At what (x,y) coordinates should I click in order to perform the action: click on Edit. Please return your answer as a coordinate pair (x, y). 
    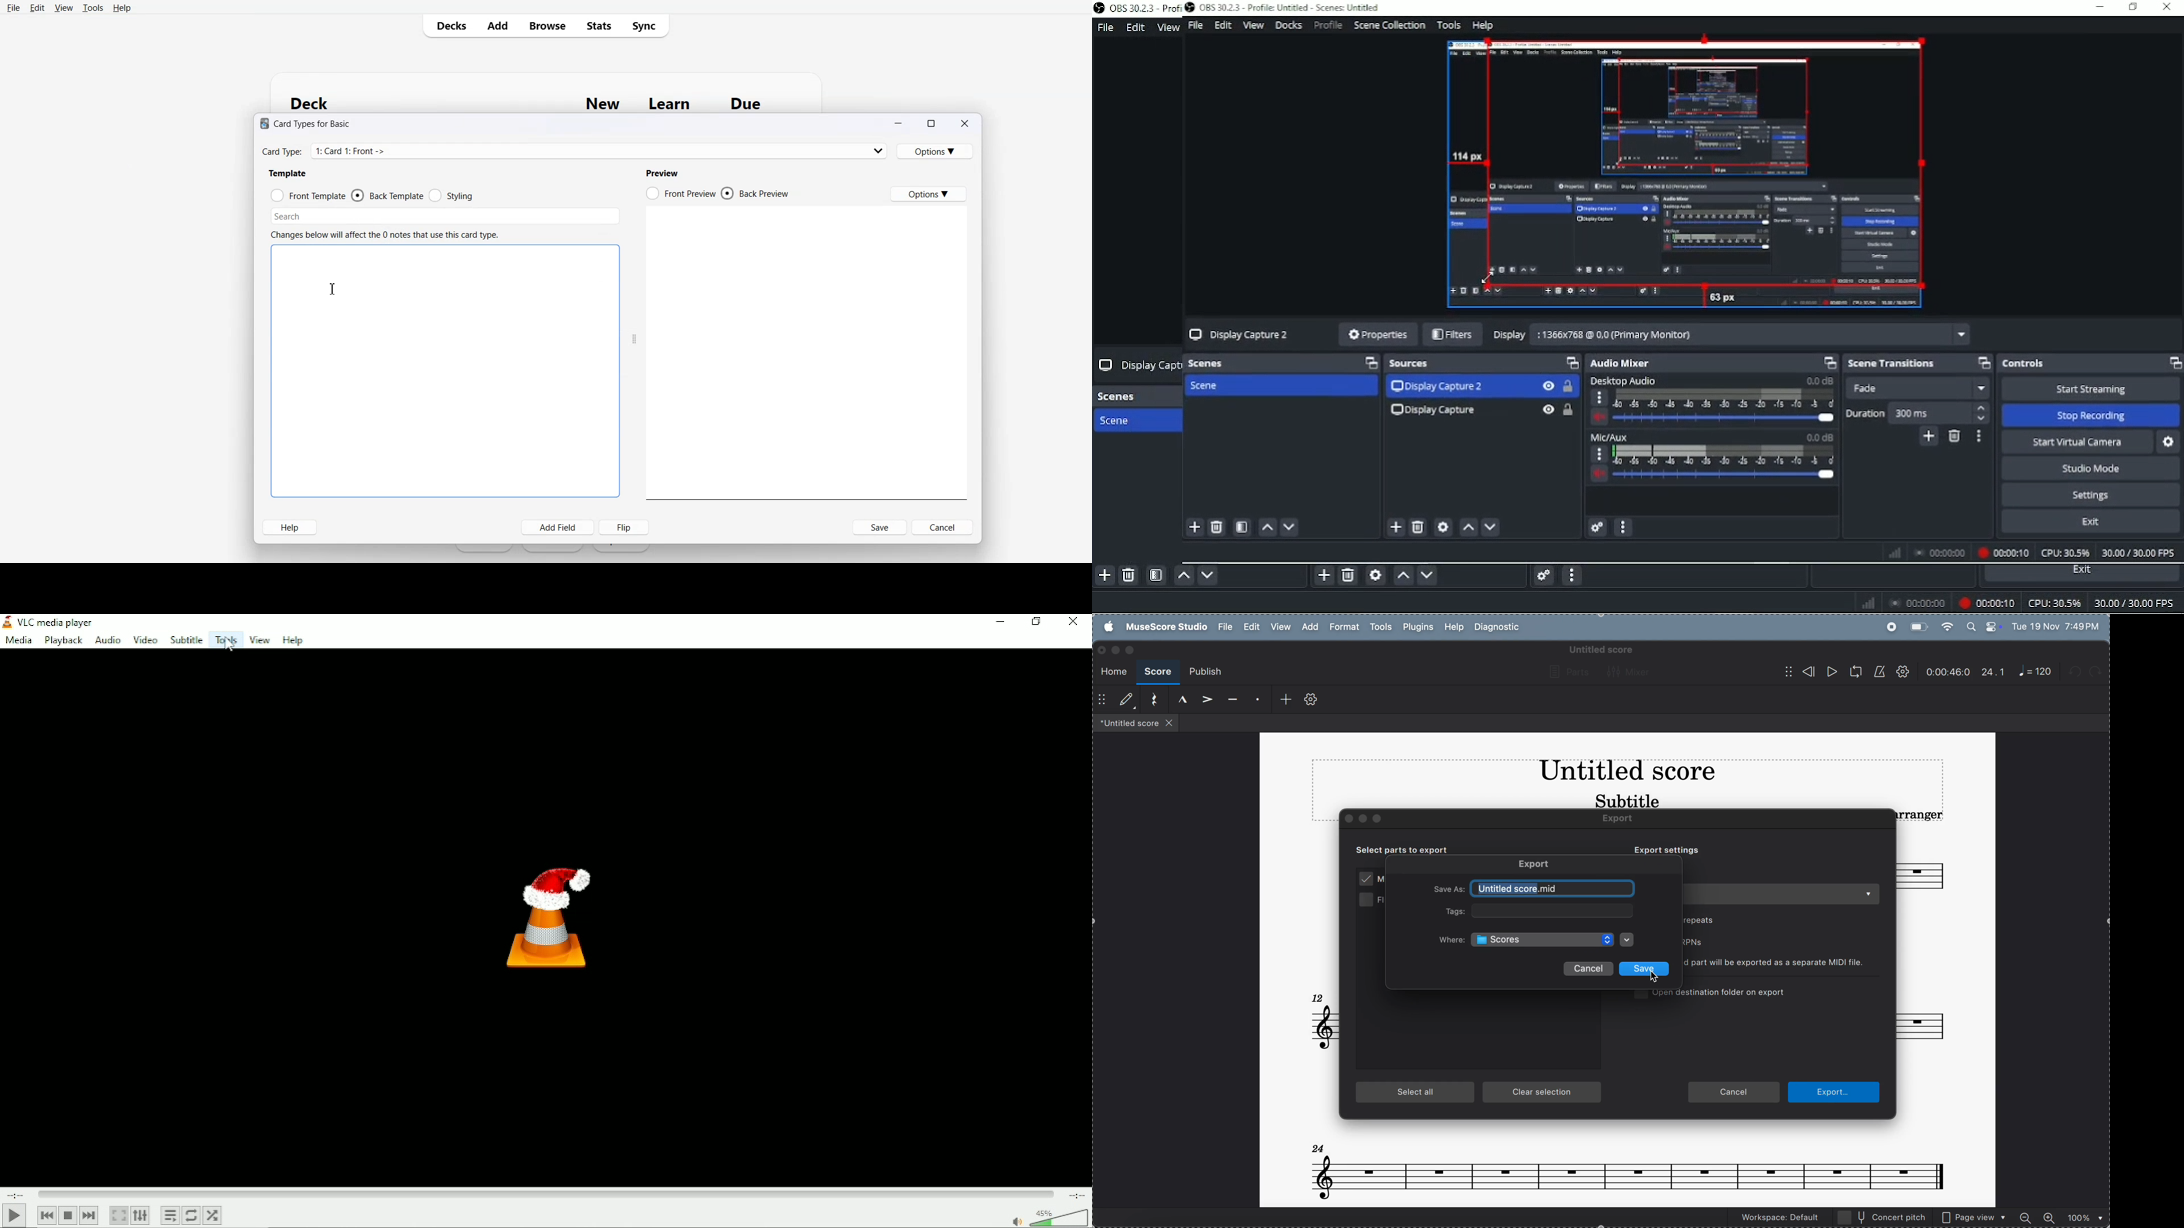
    Looking at the image, I should click on (36, 7).